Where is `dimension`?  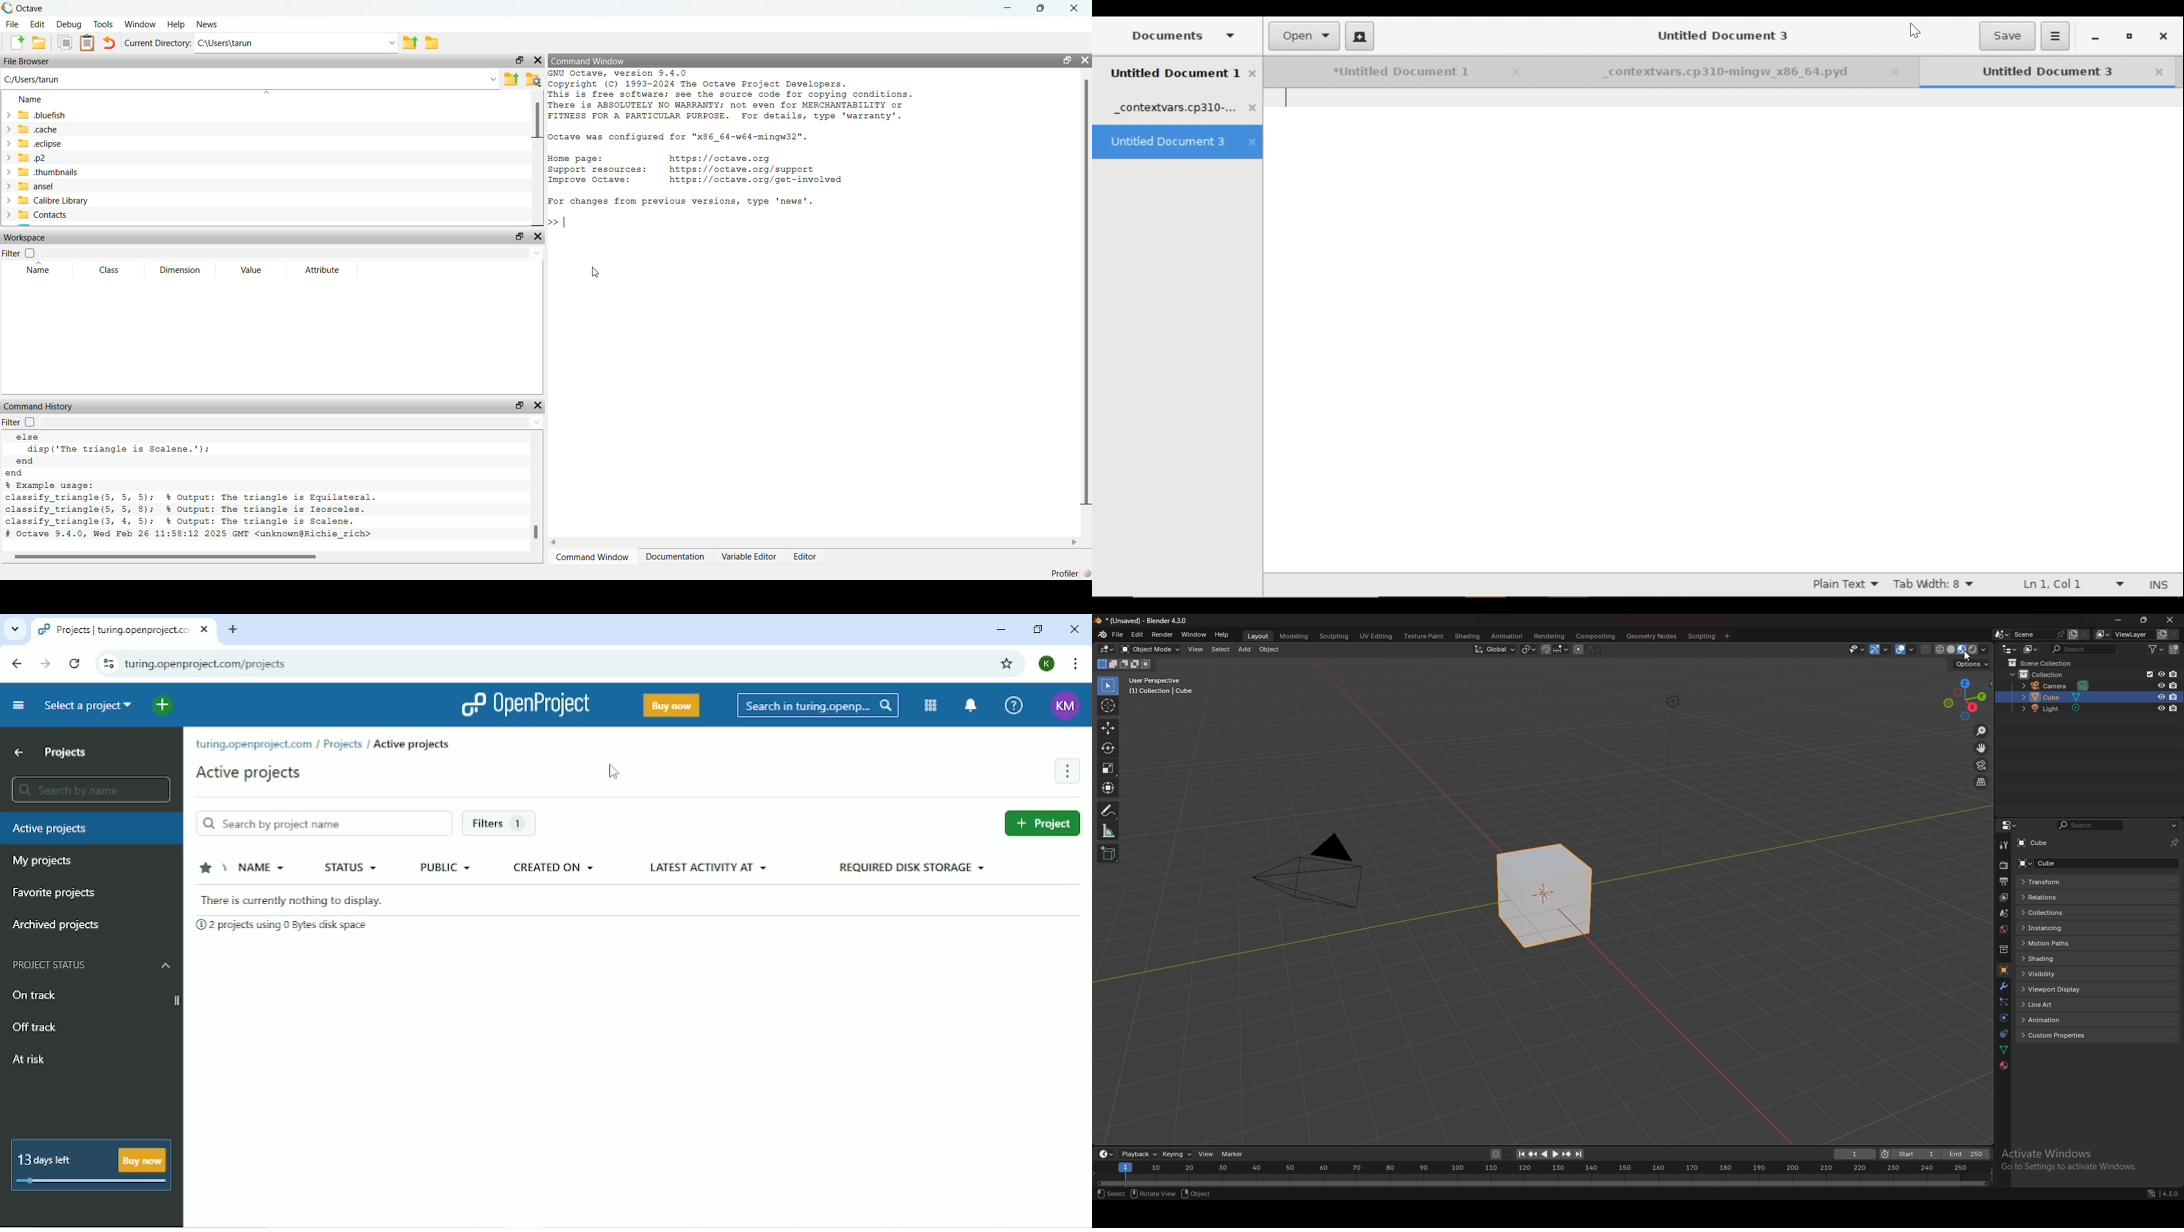
dimension is located at coordinates (179, 271).